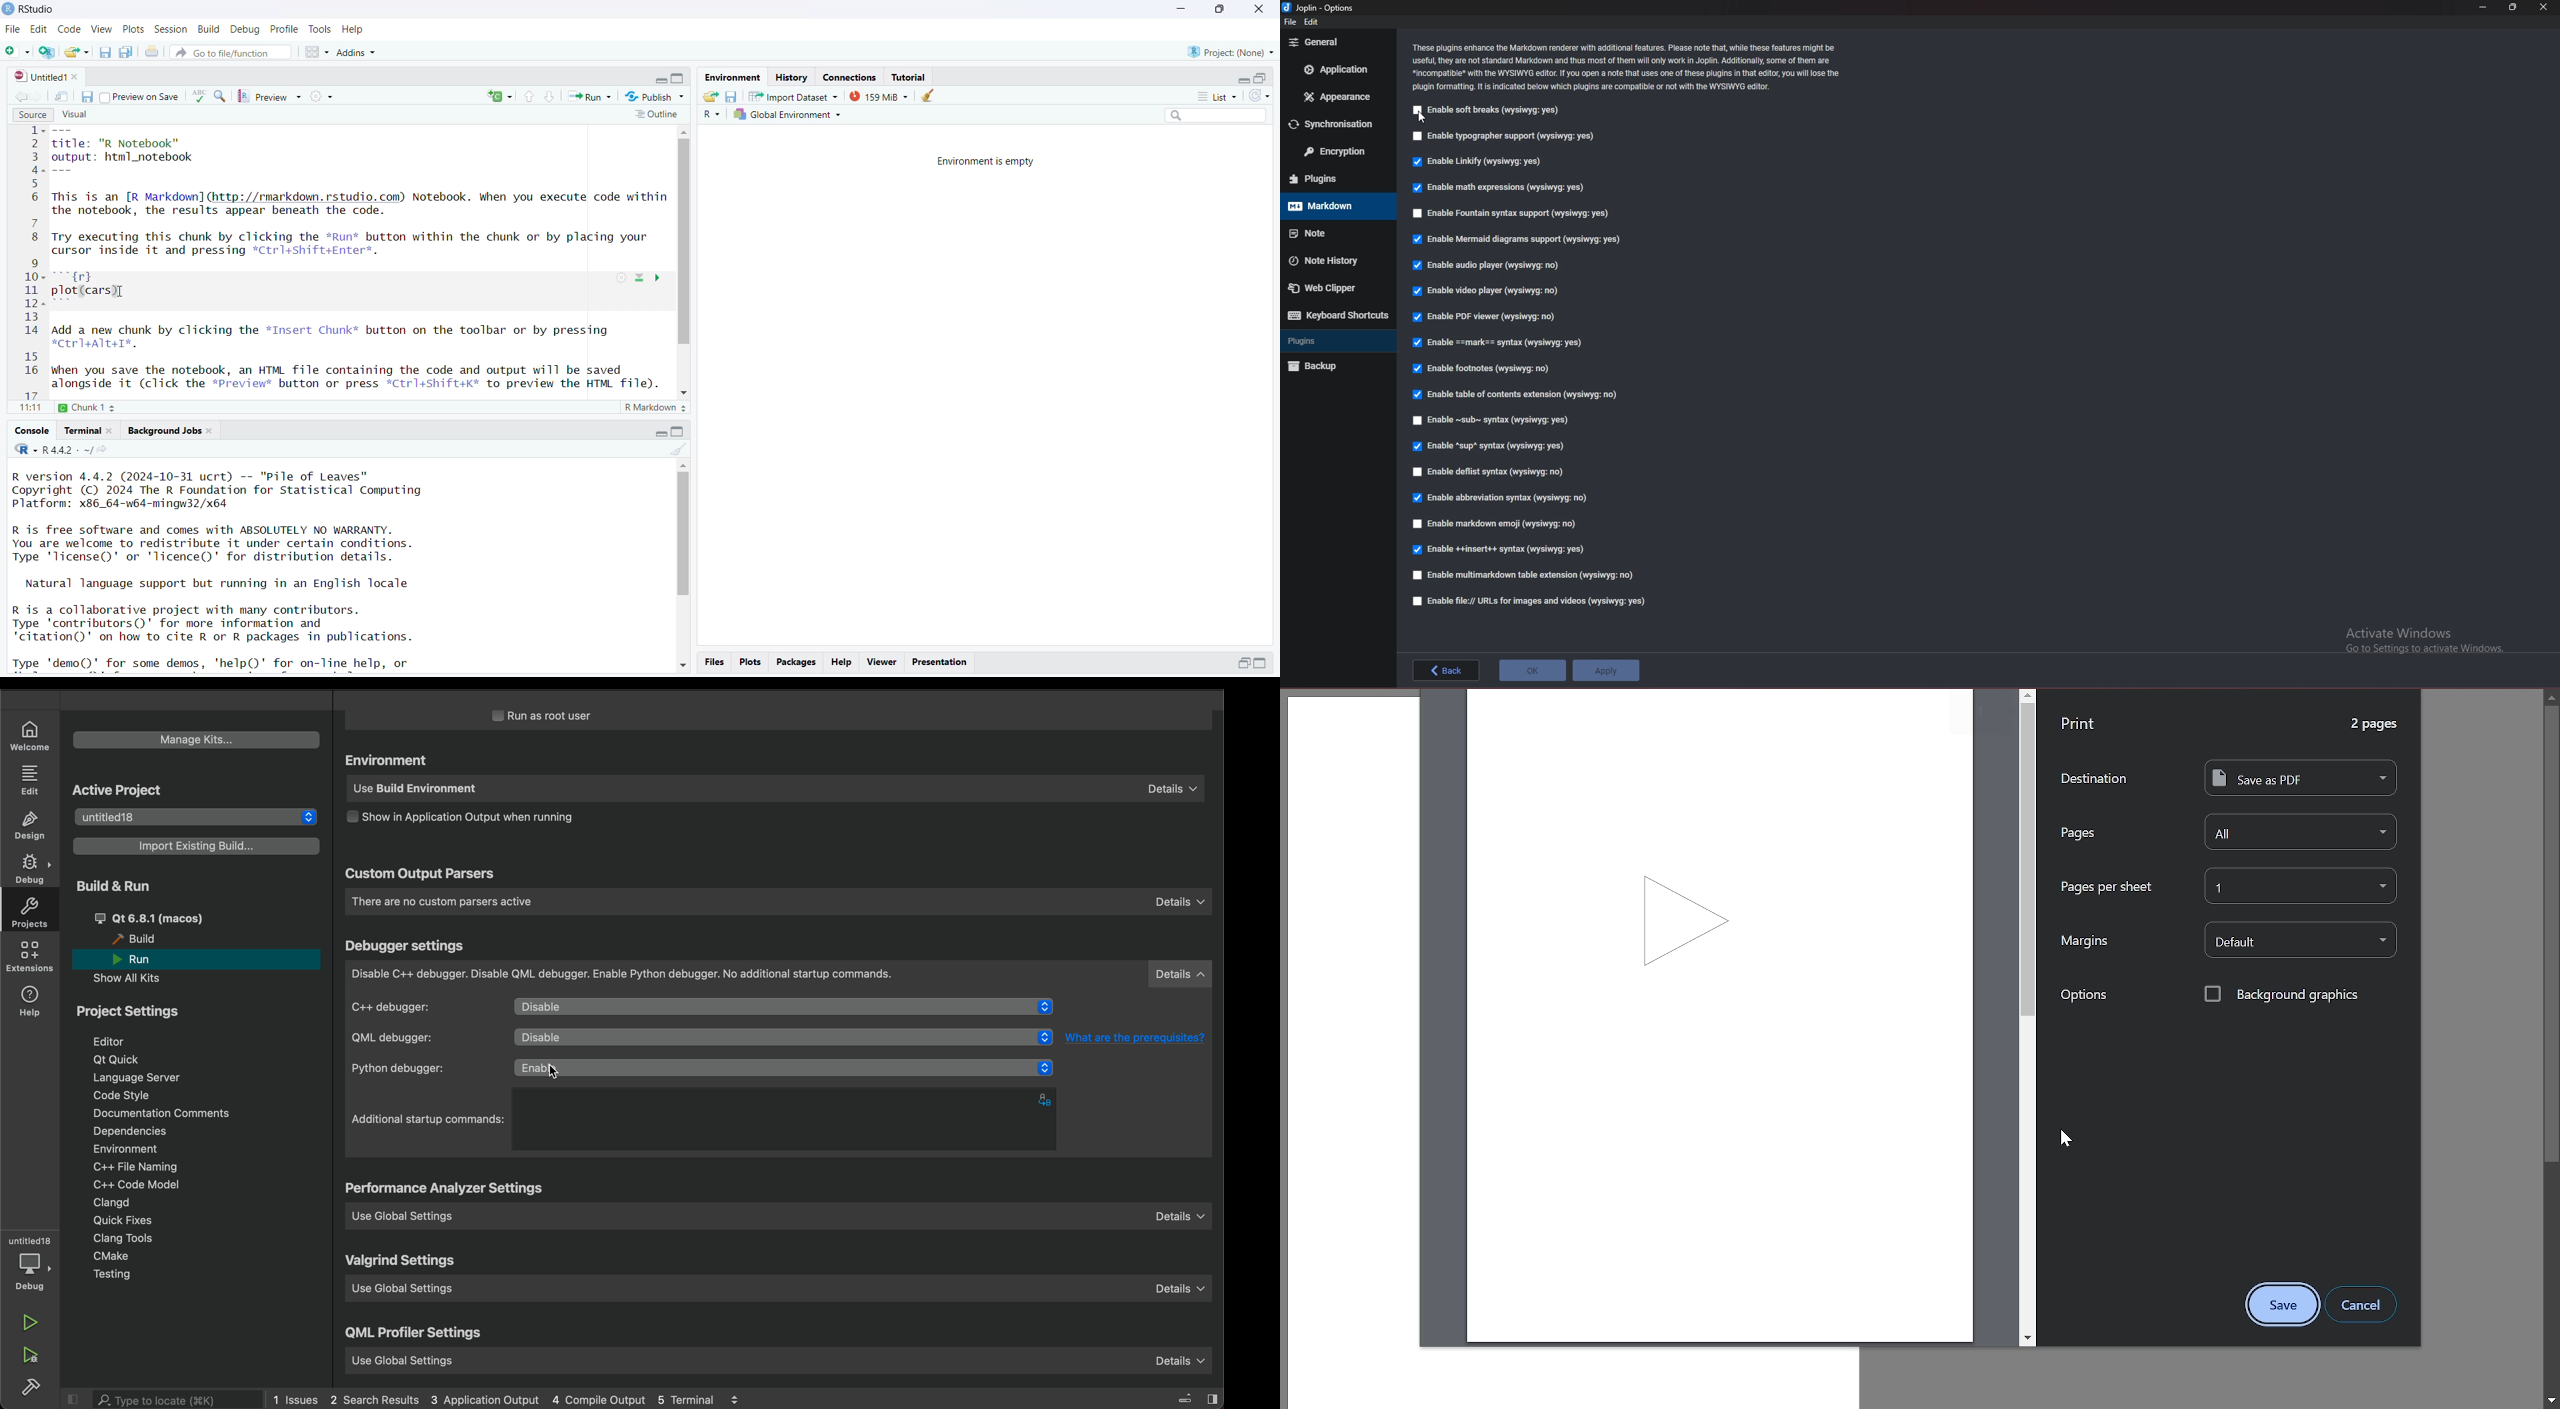 The image size is (2576, 1428). What do you see at coordinates (685, 263) in the screenshot?
I see `scrollbar` at bounding box center [685, 263].